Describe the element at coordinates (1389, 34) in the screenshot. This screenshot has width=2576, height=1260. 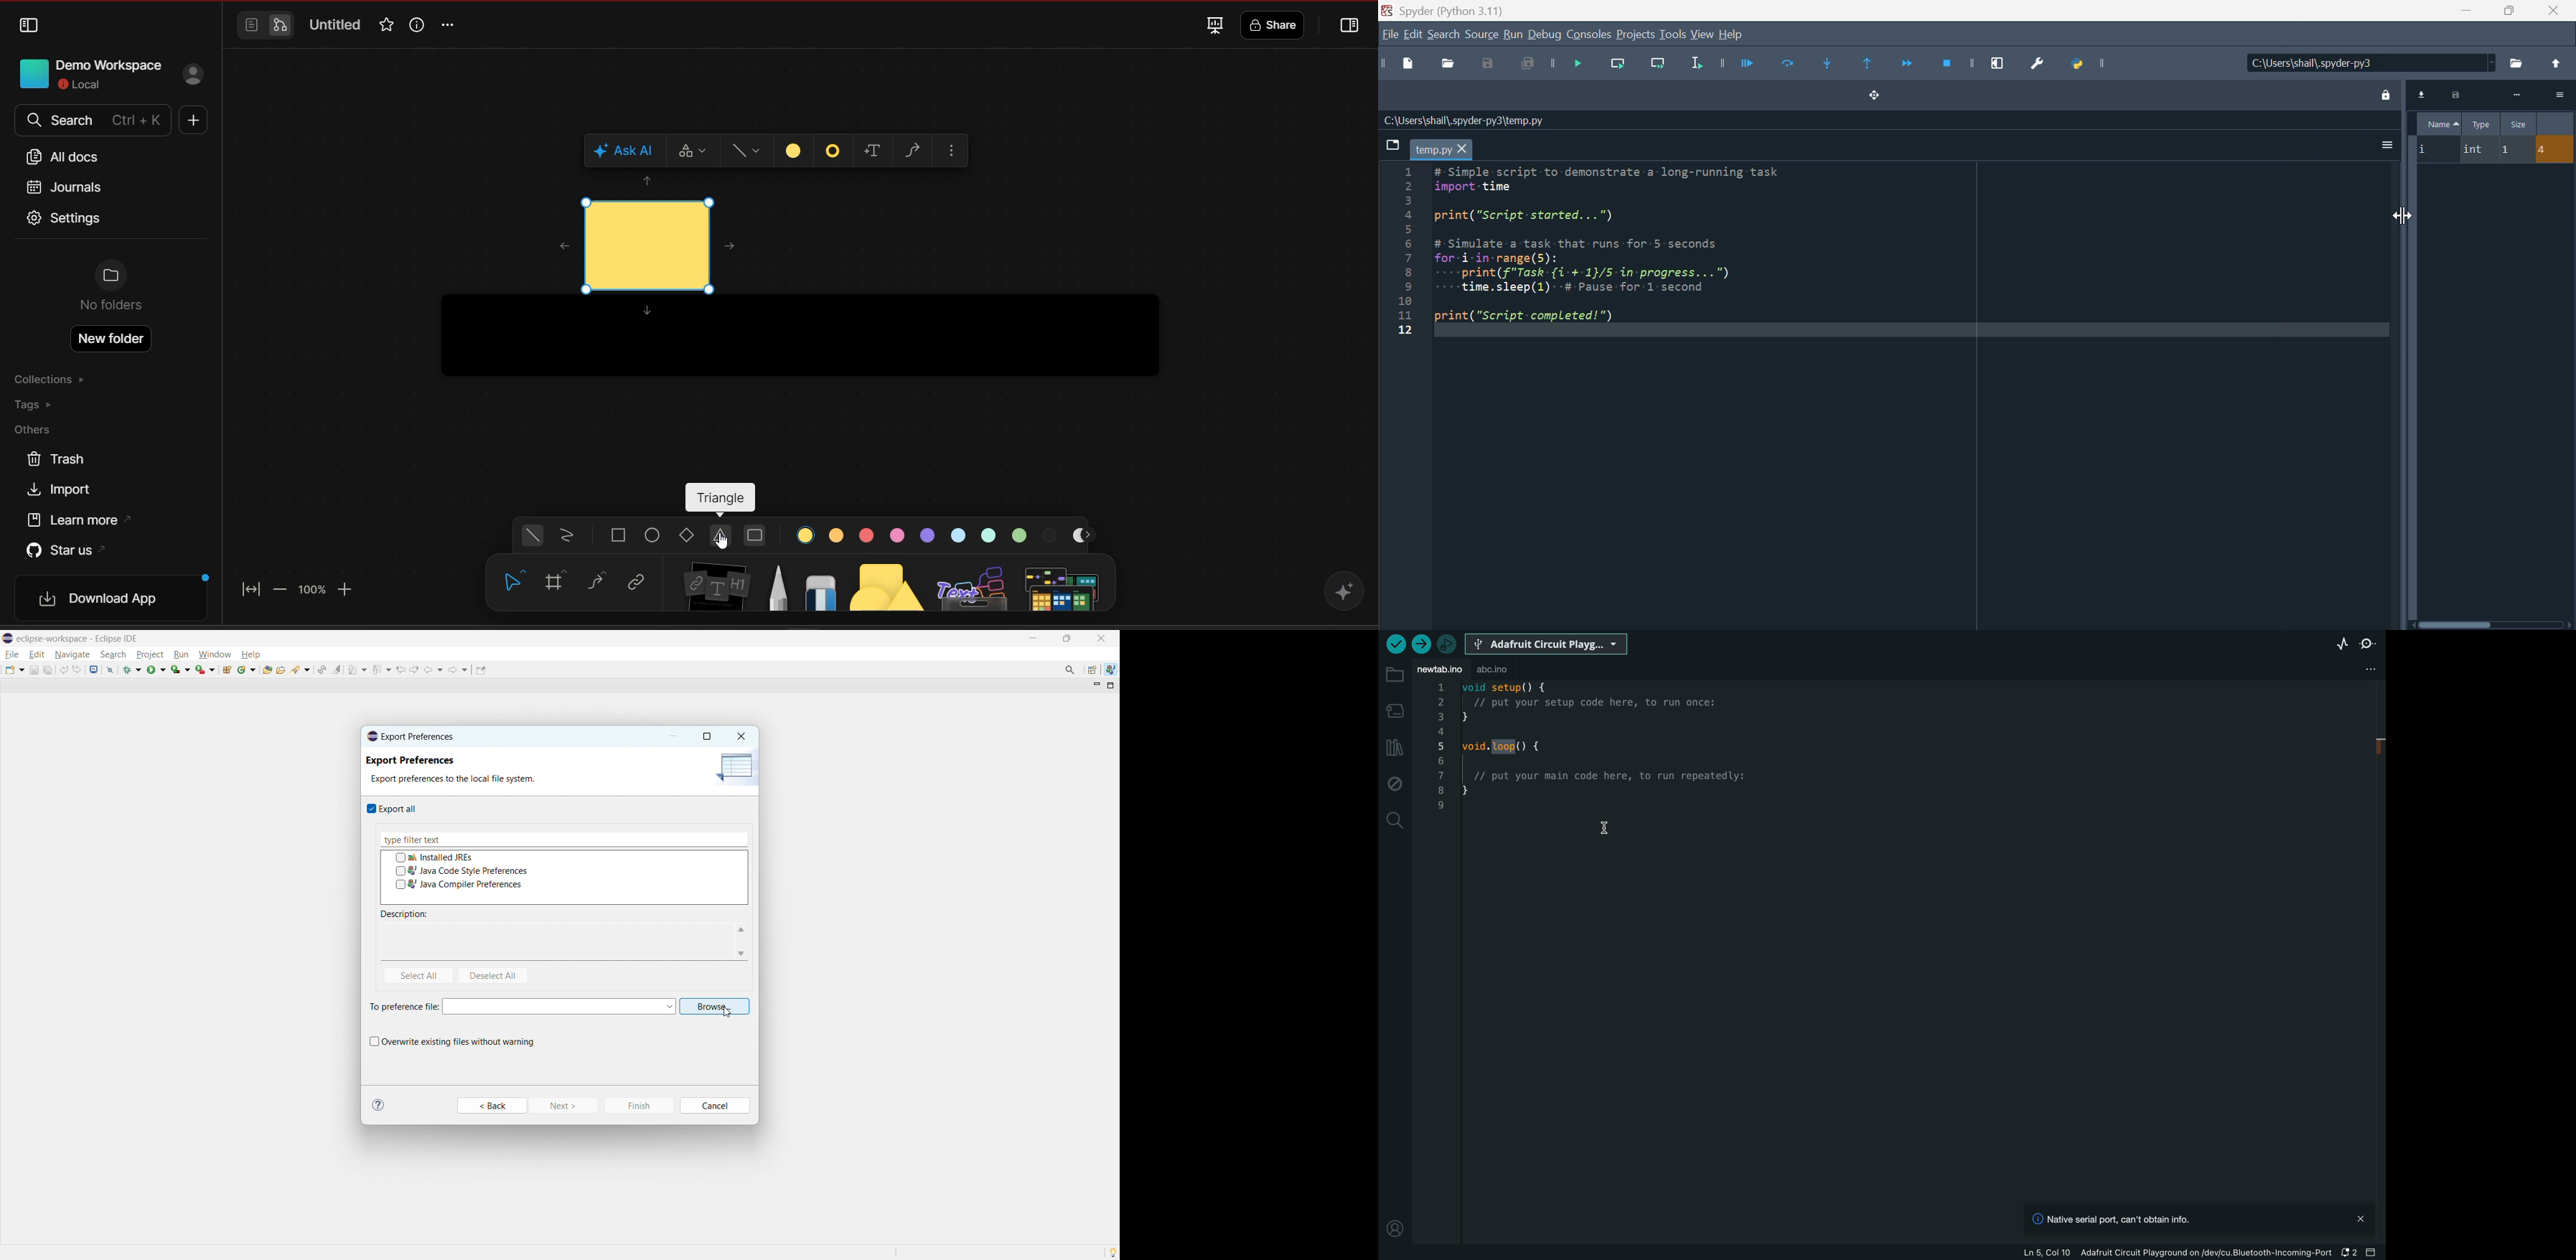
I see `file` at that location.